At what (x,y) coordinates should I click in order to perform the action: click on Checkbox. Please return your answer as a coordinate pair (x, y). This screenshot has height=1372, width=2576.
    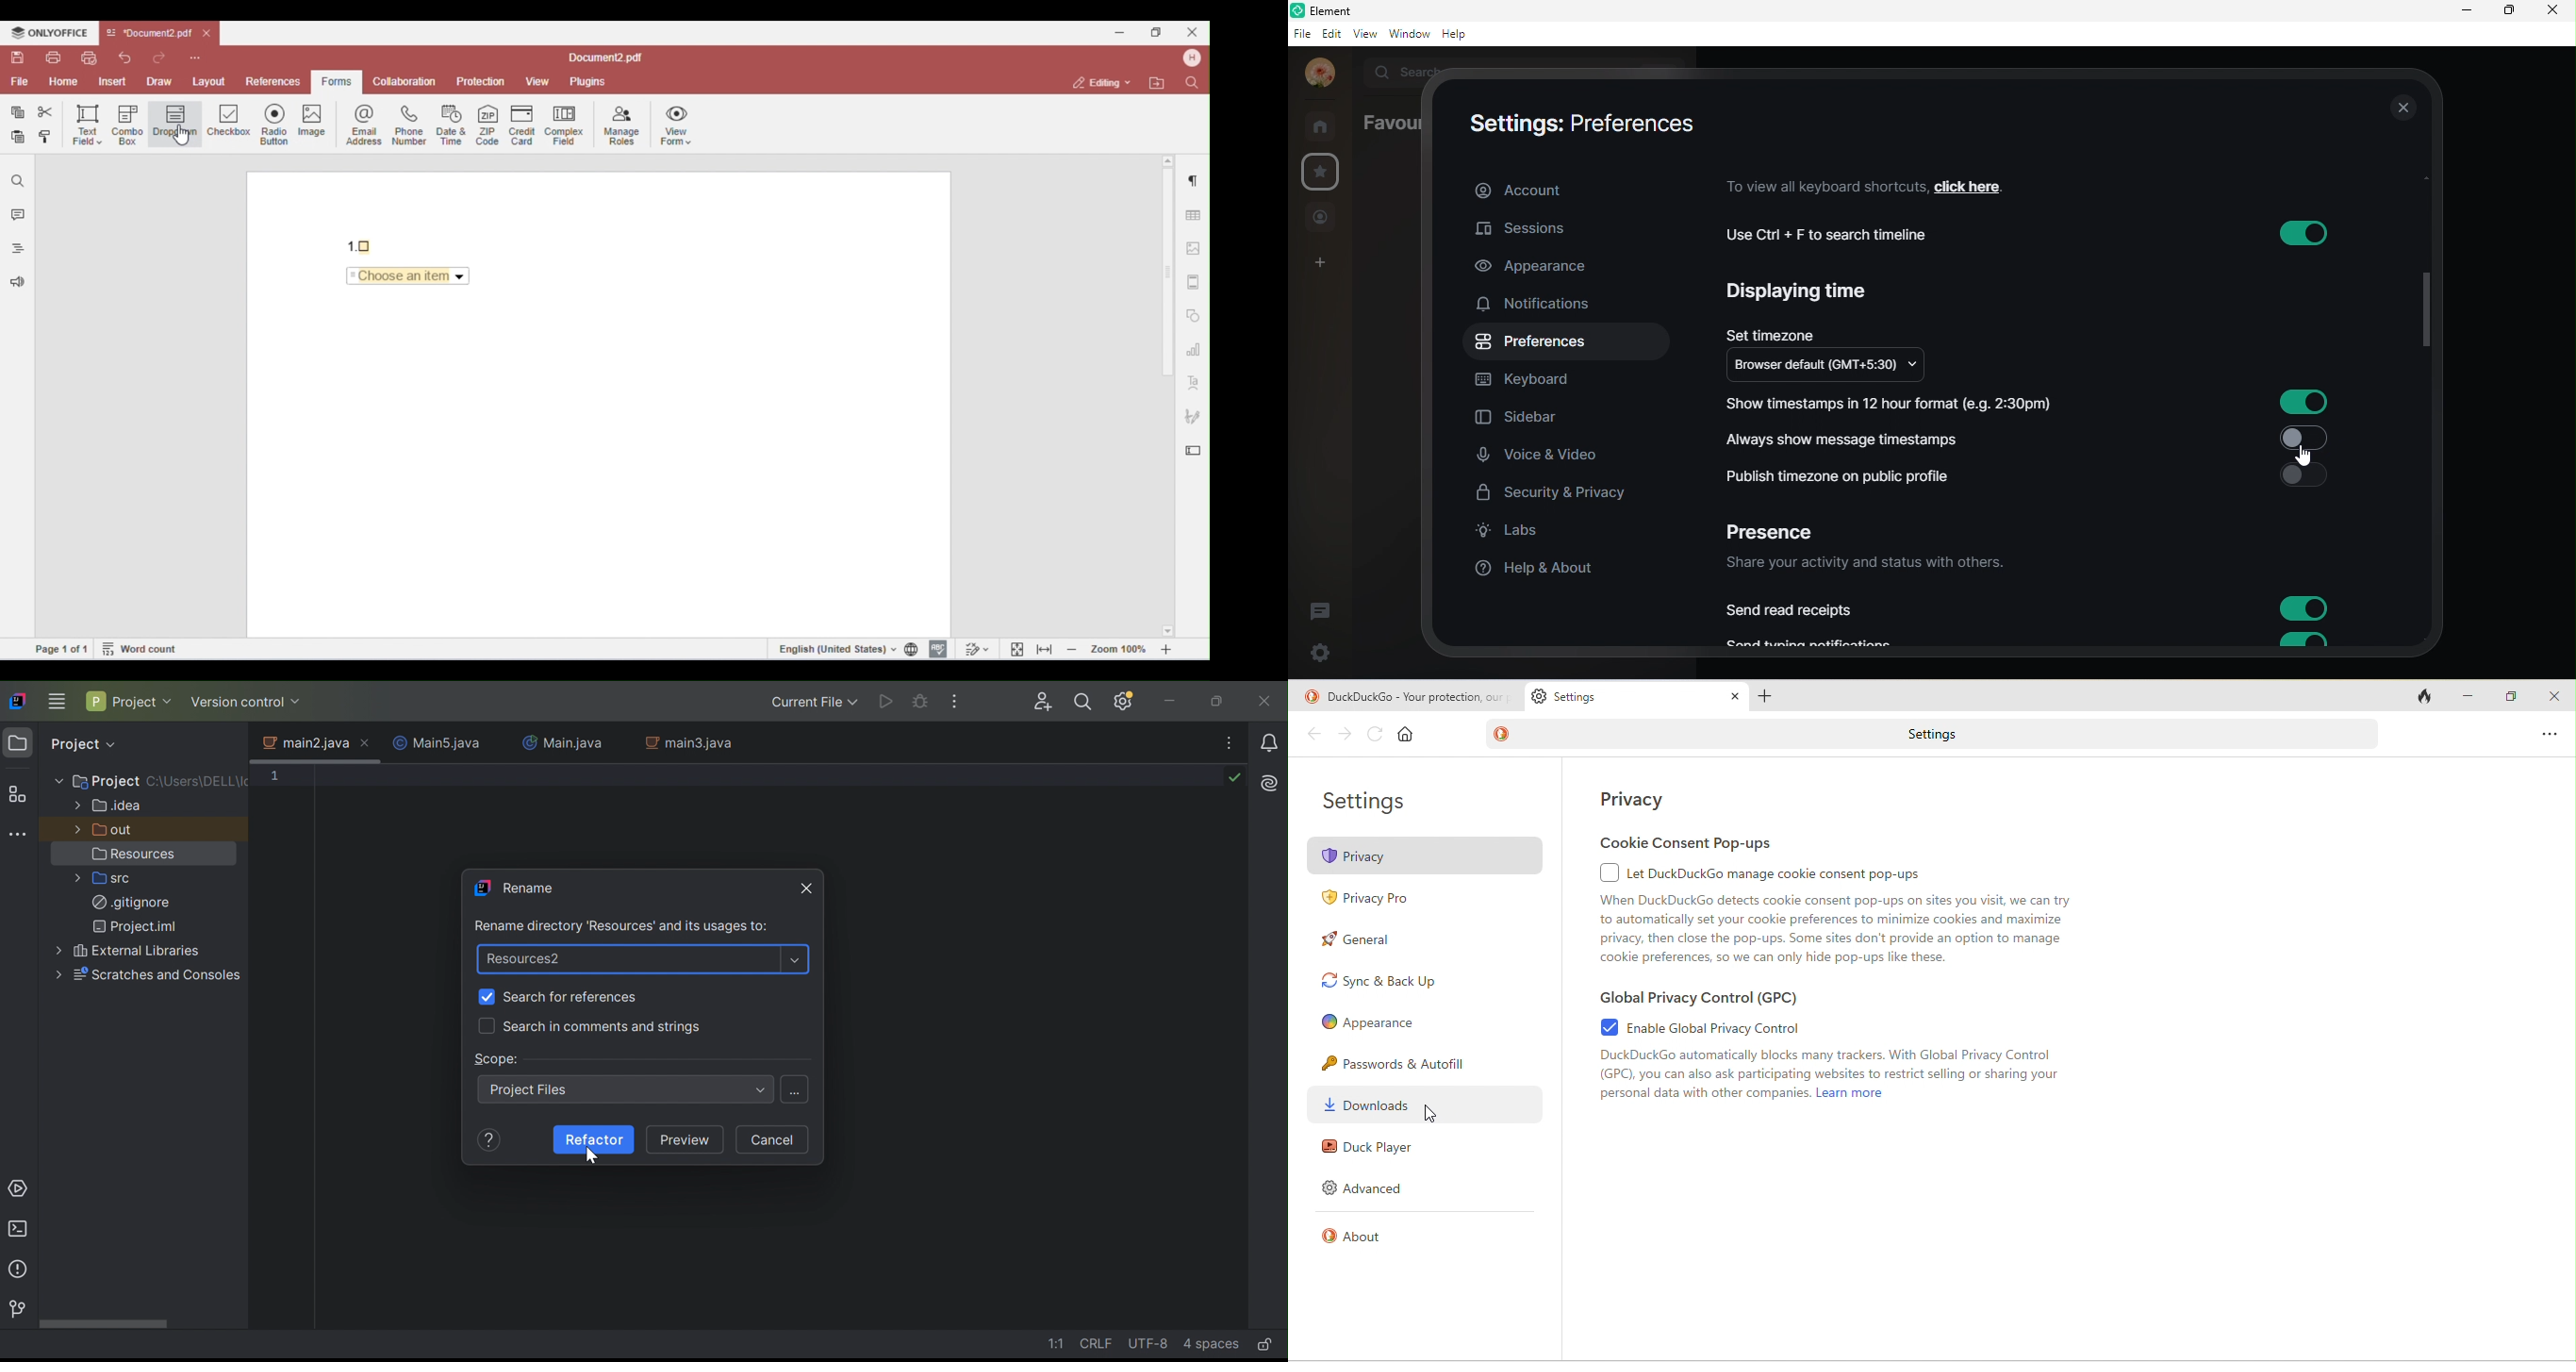
    Looking at the image, I should click on (1596, 873).